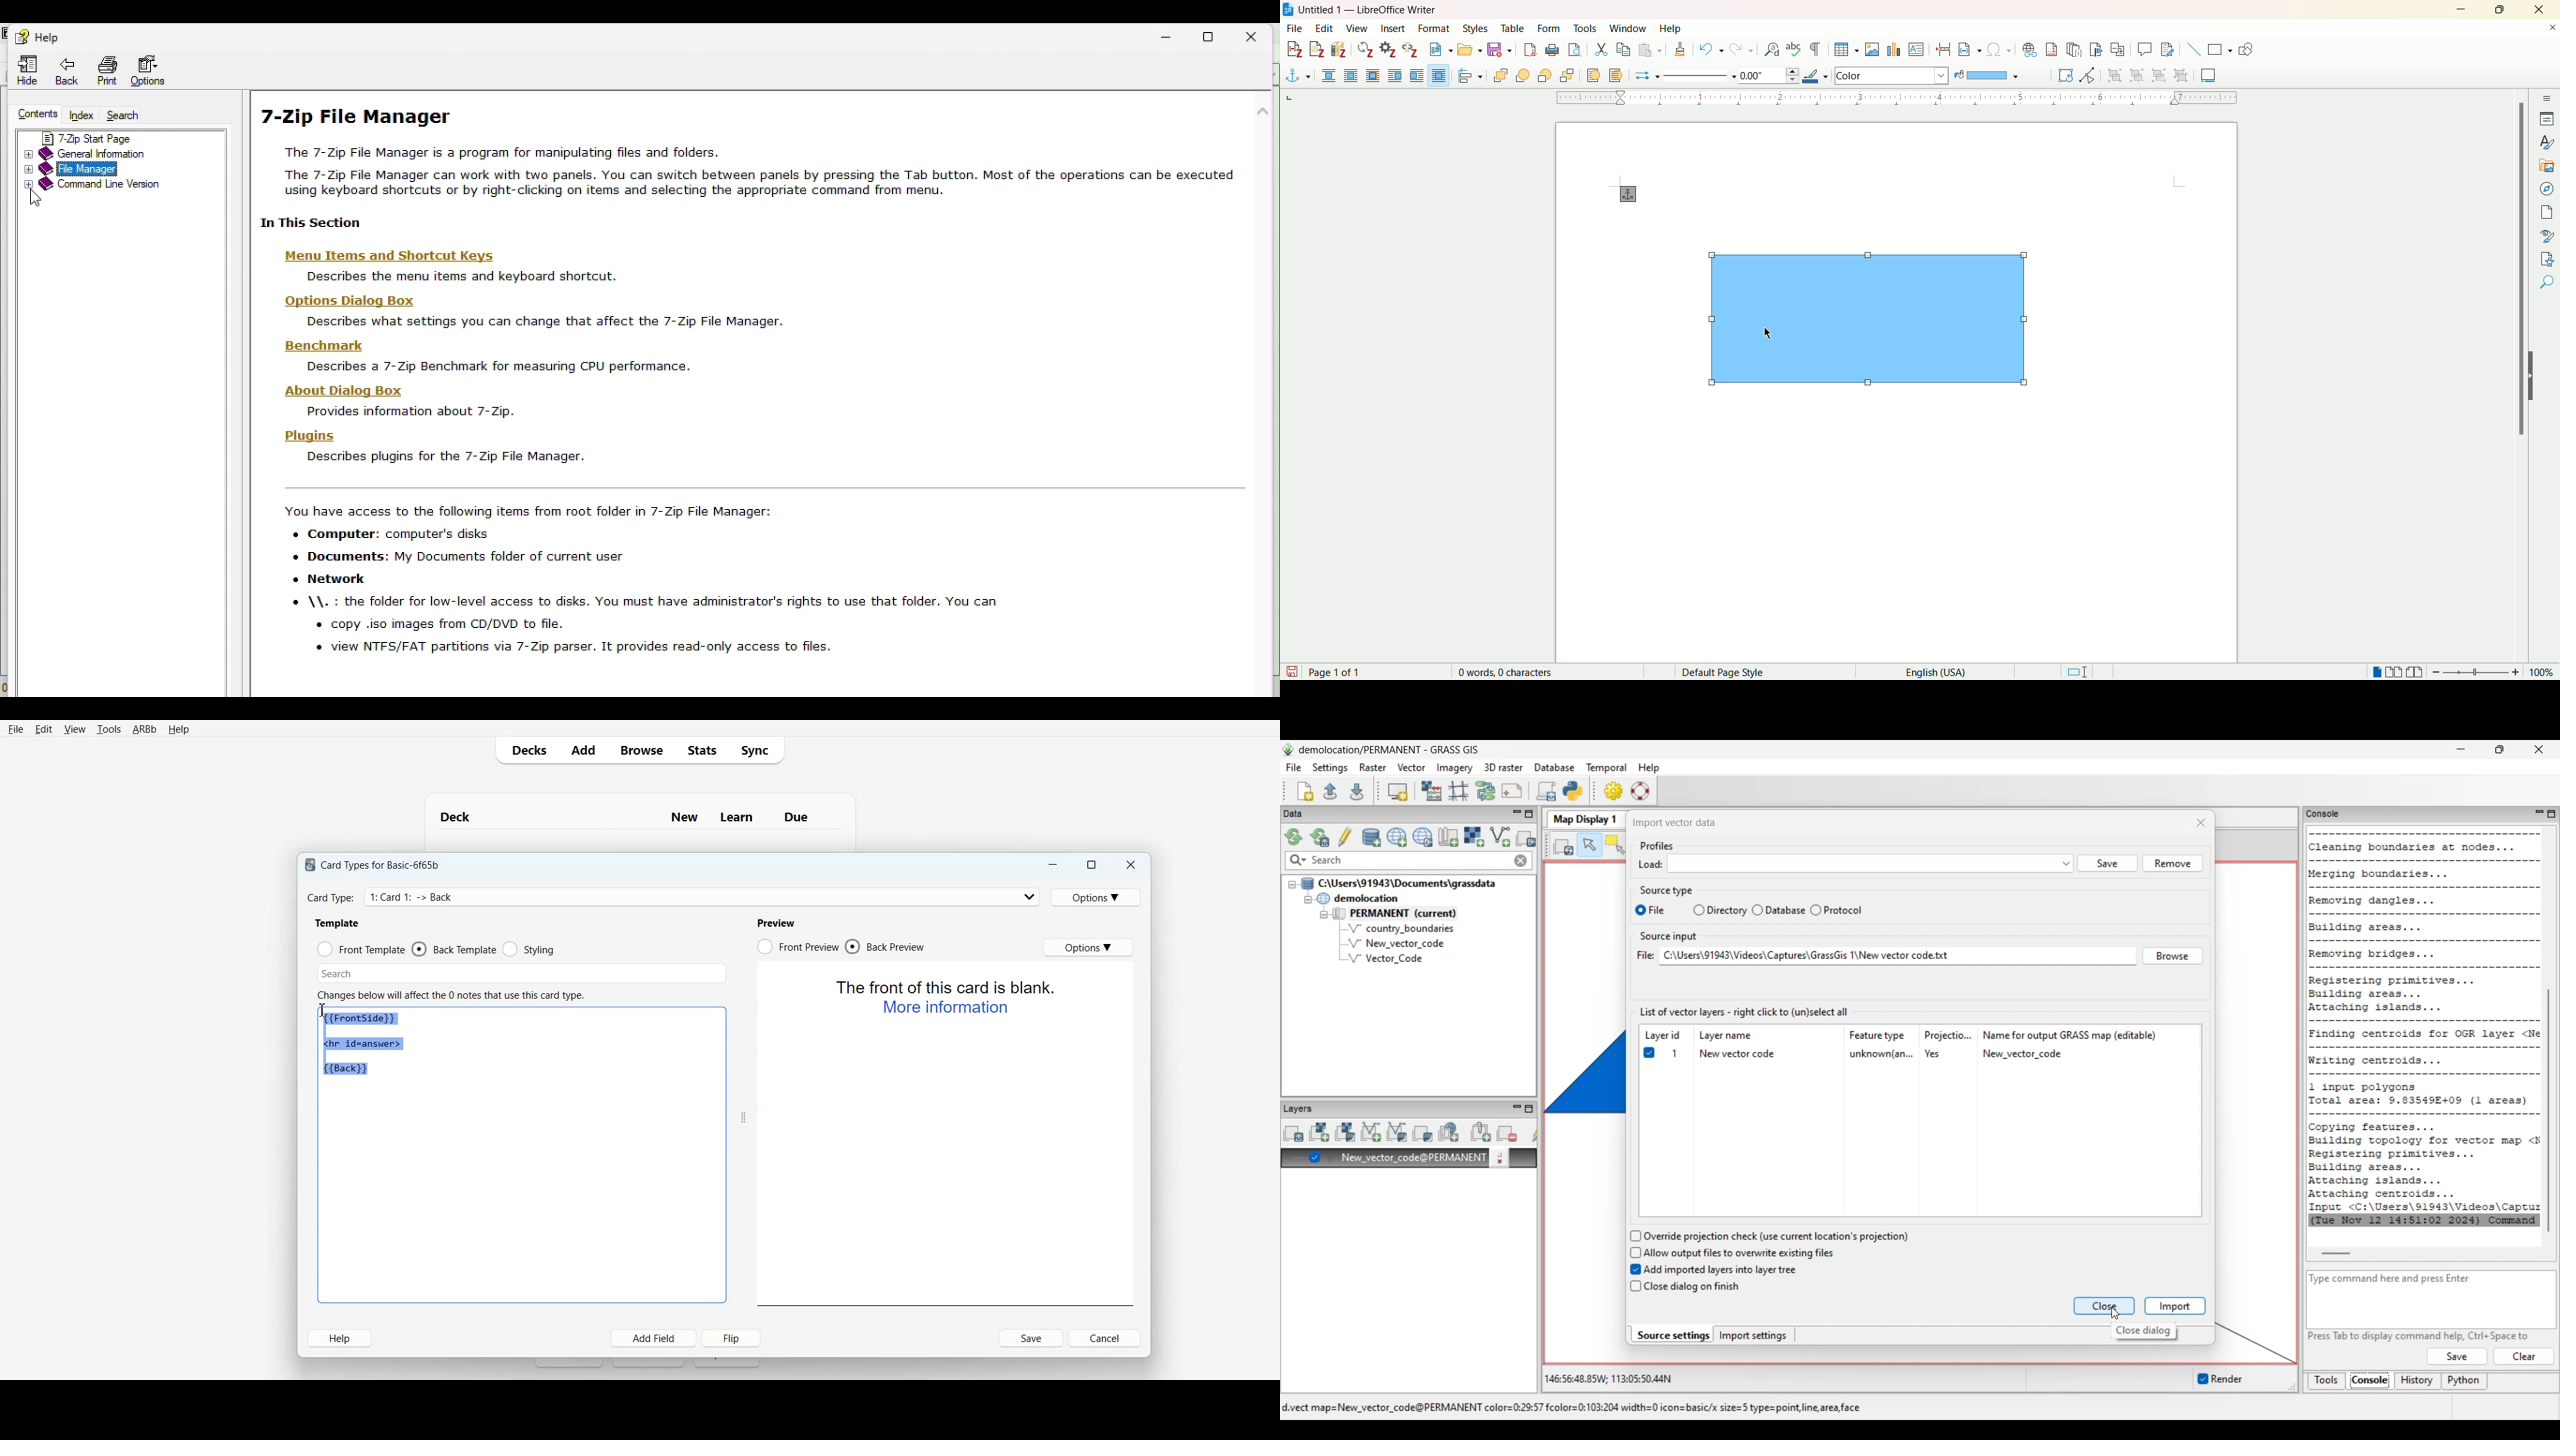  Describe the element at coordinates (2377, 671) in the screenshot. I see `single page view` at that location.